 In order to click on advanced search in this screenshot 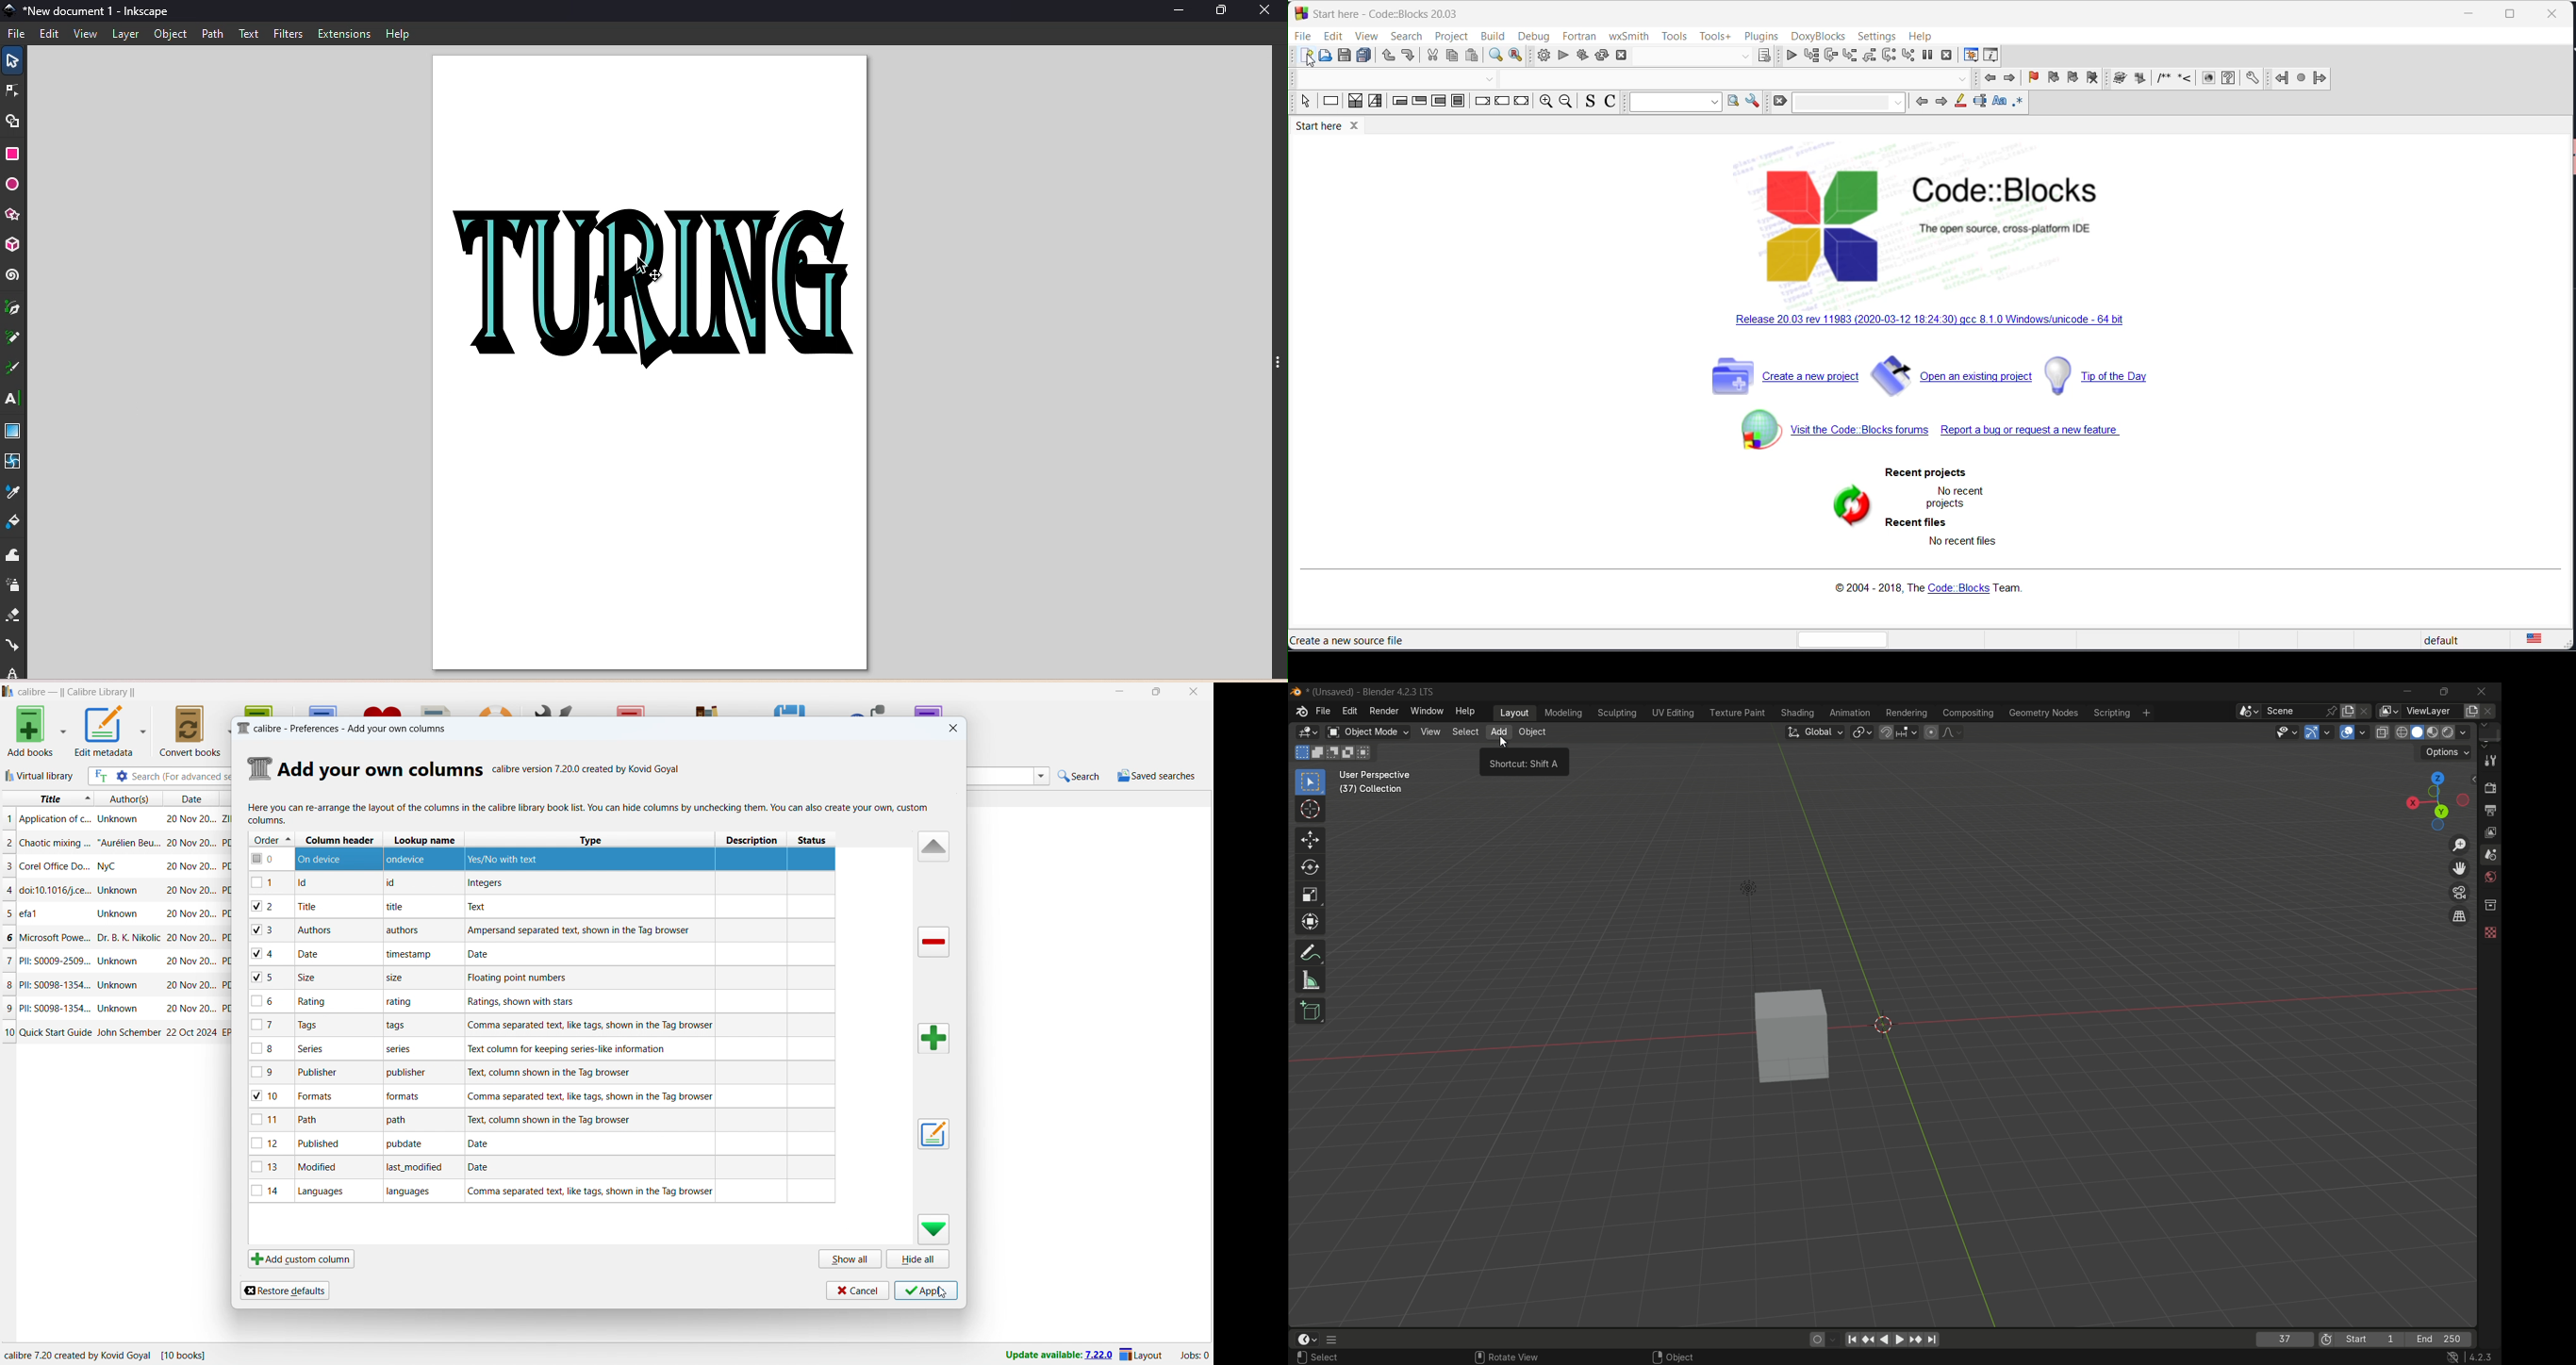, I will do `click(122, 776)`.